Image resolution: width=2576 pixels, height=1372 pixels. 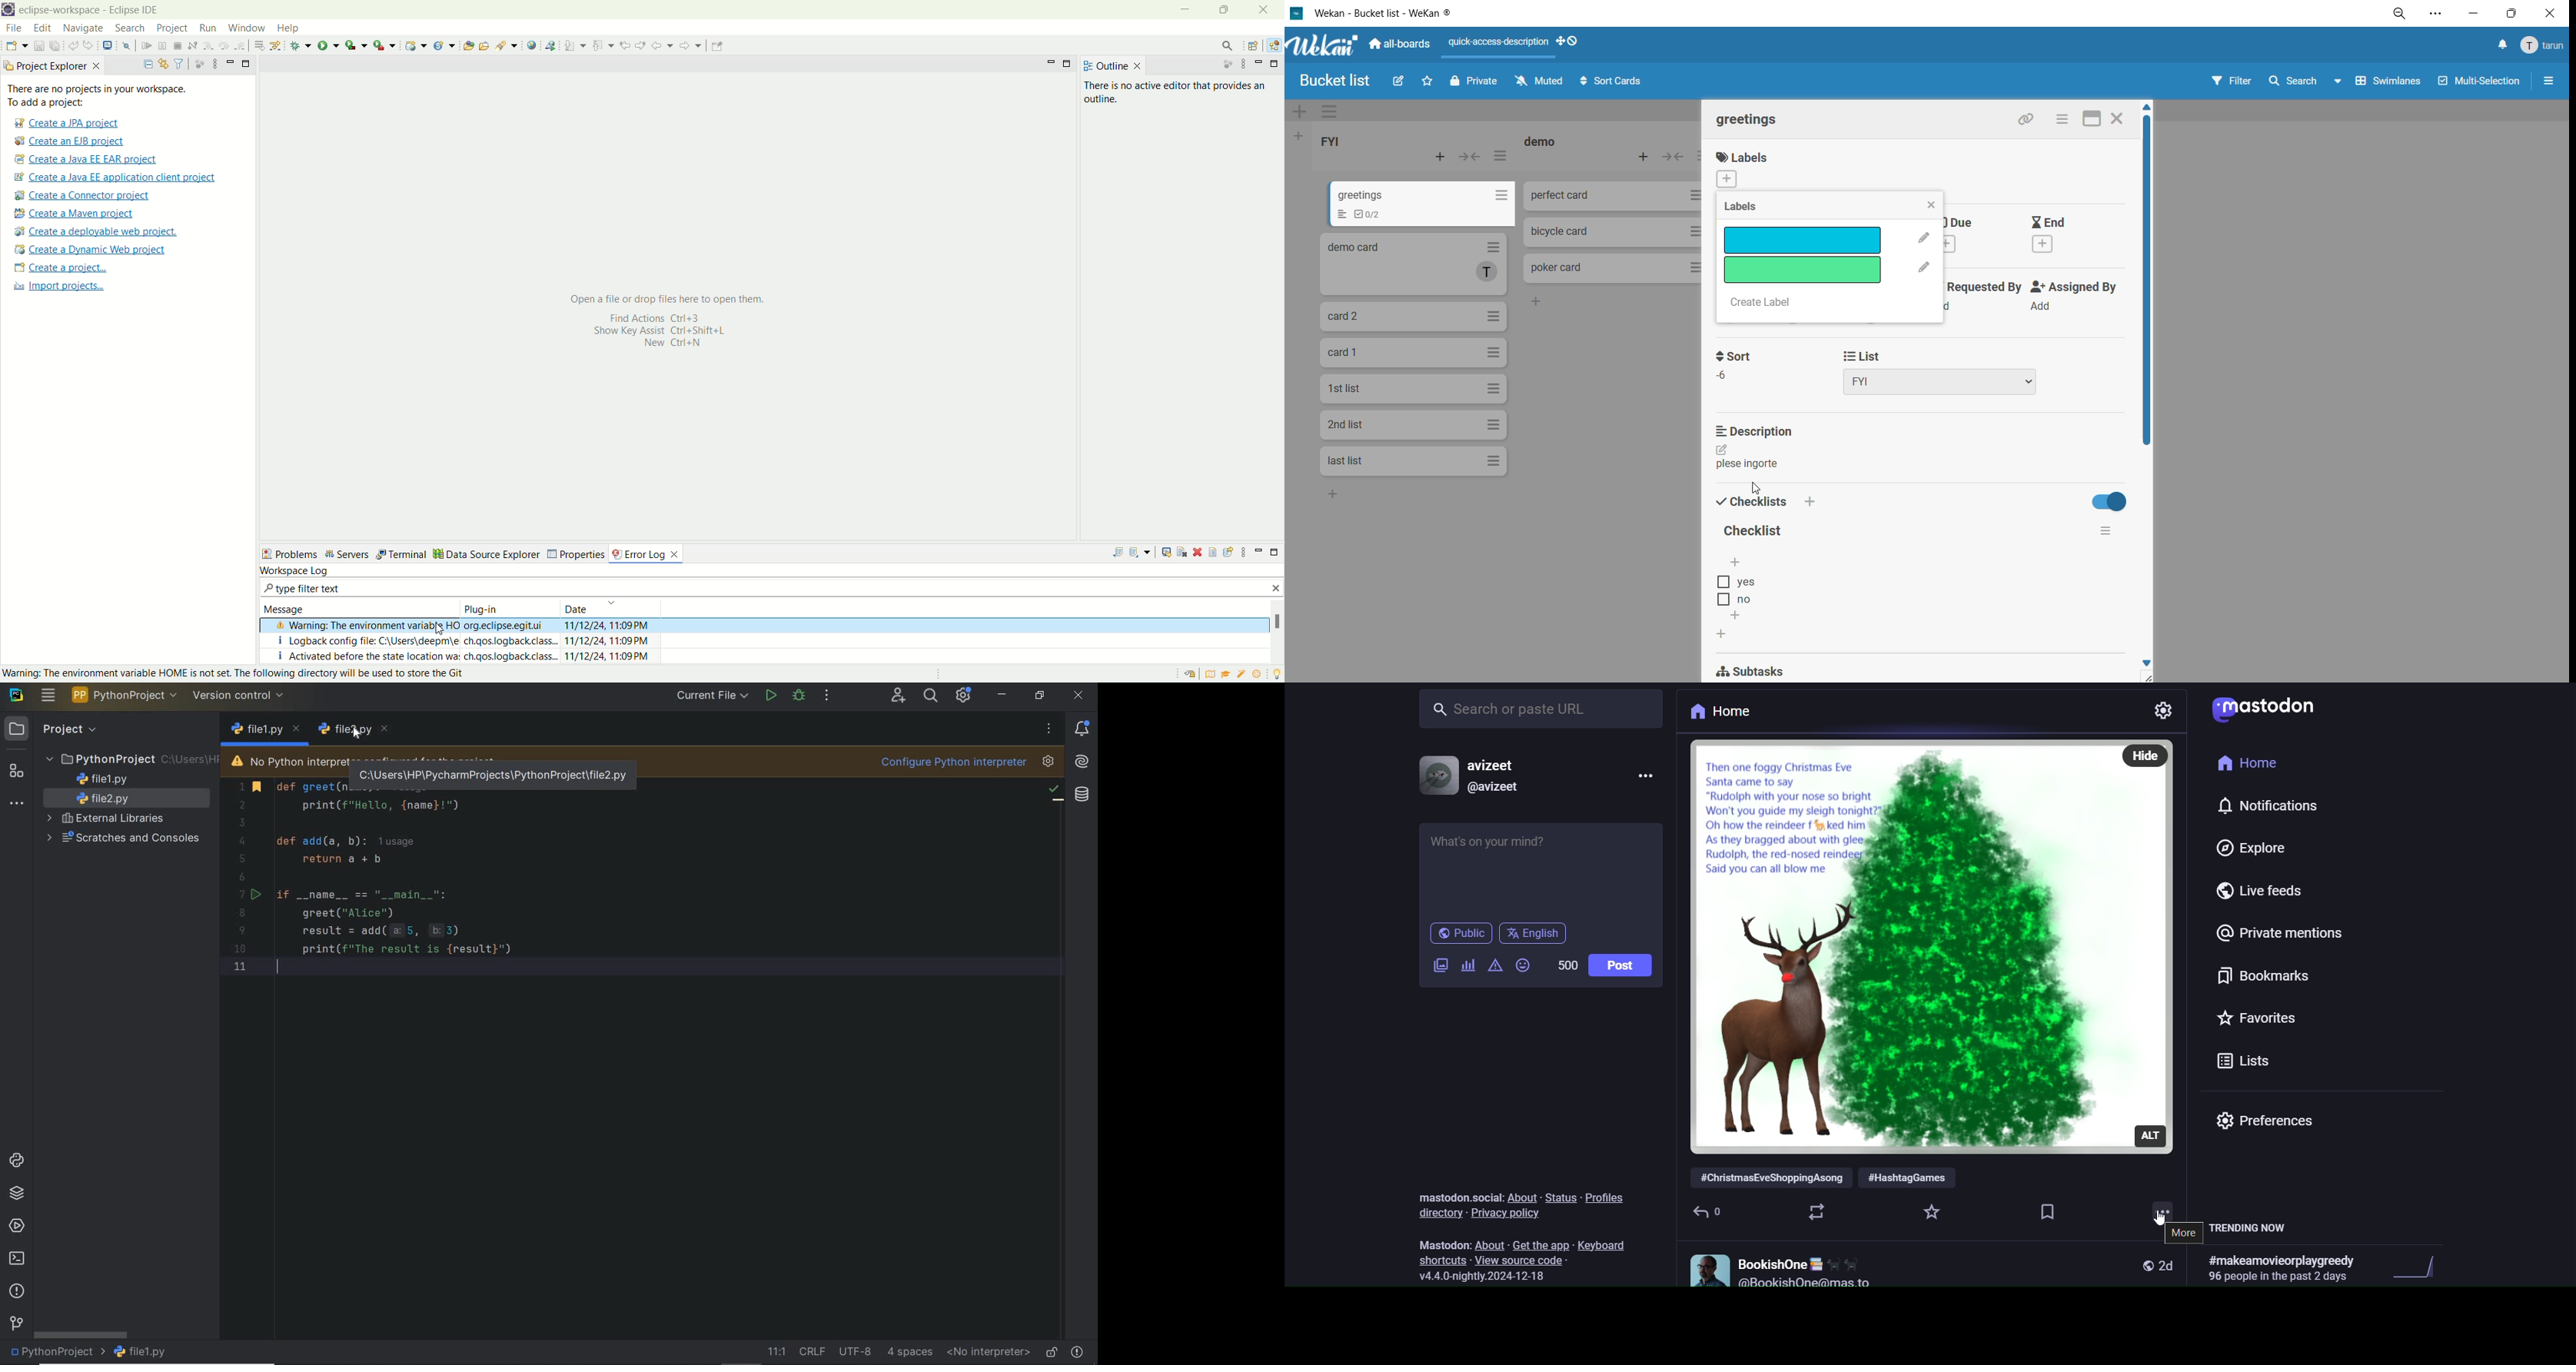 What do you see at coordinates (1910, 946) in the screenshot?
I see `image` at bounding box center [1910, 946].